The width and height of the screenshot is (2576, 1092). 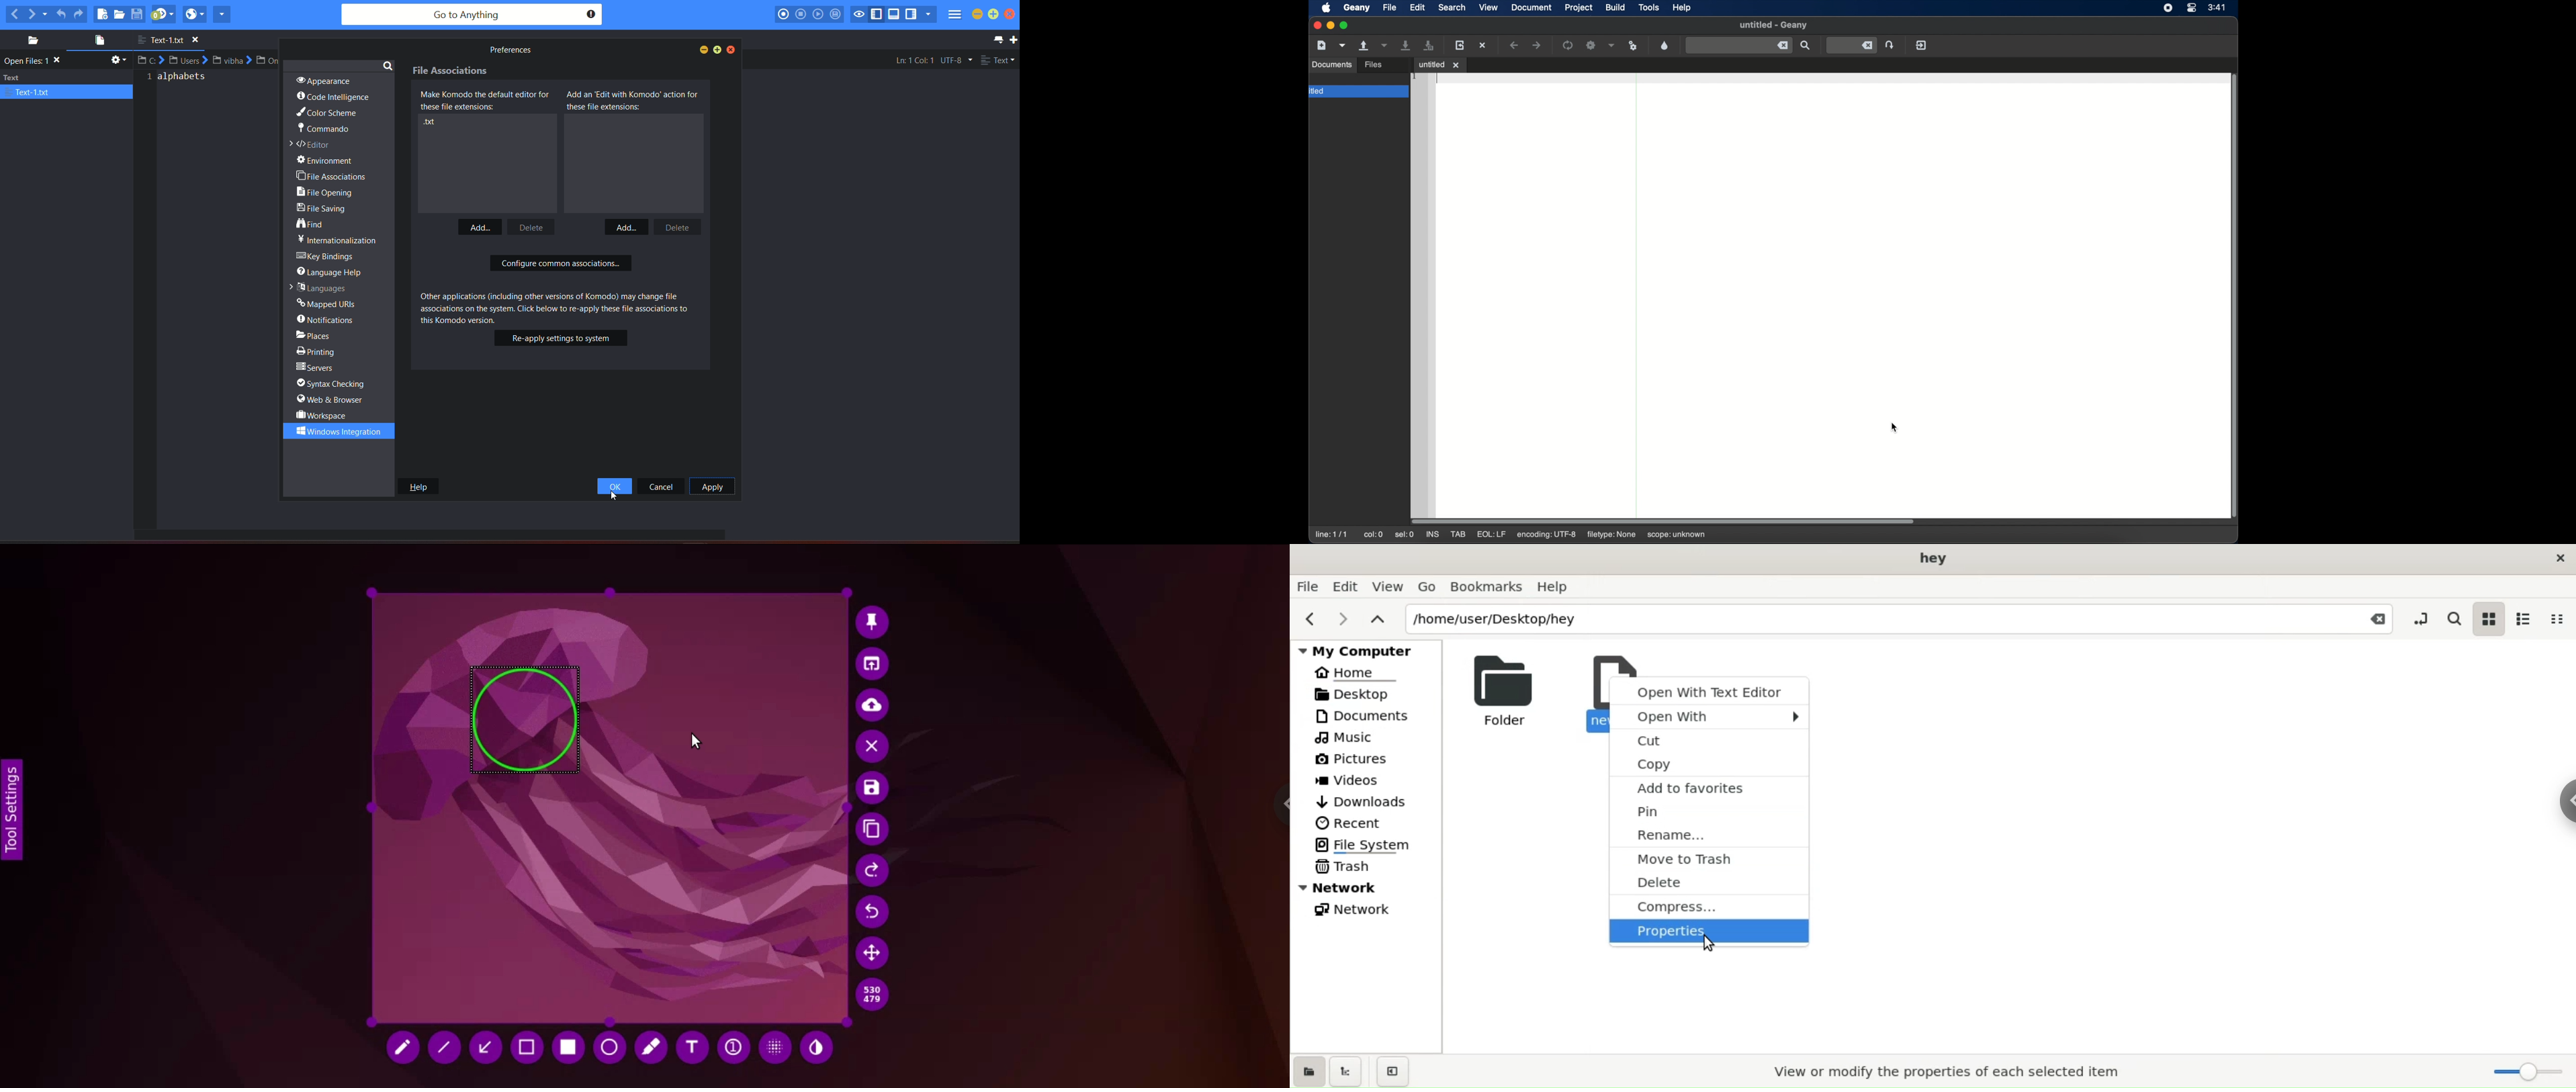 What do you see at coordinates (873, 663) in the screenshot?
I see `open image` at bounding box center [873, 663].